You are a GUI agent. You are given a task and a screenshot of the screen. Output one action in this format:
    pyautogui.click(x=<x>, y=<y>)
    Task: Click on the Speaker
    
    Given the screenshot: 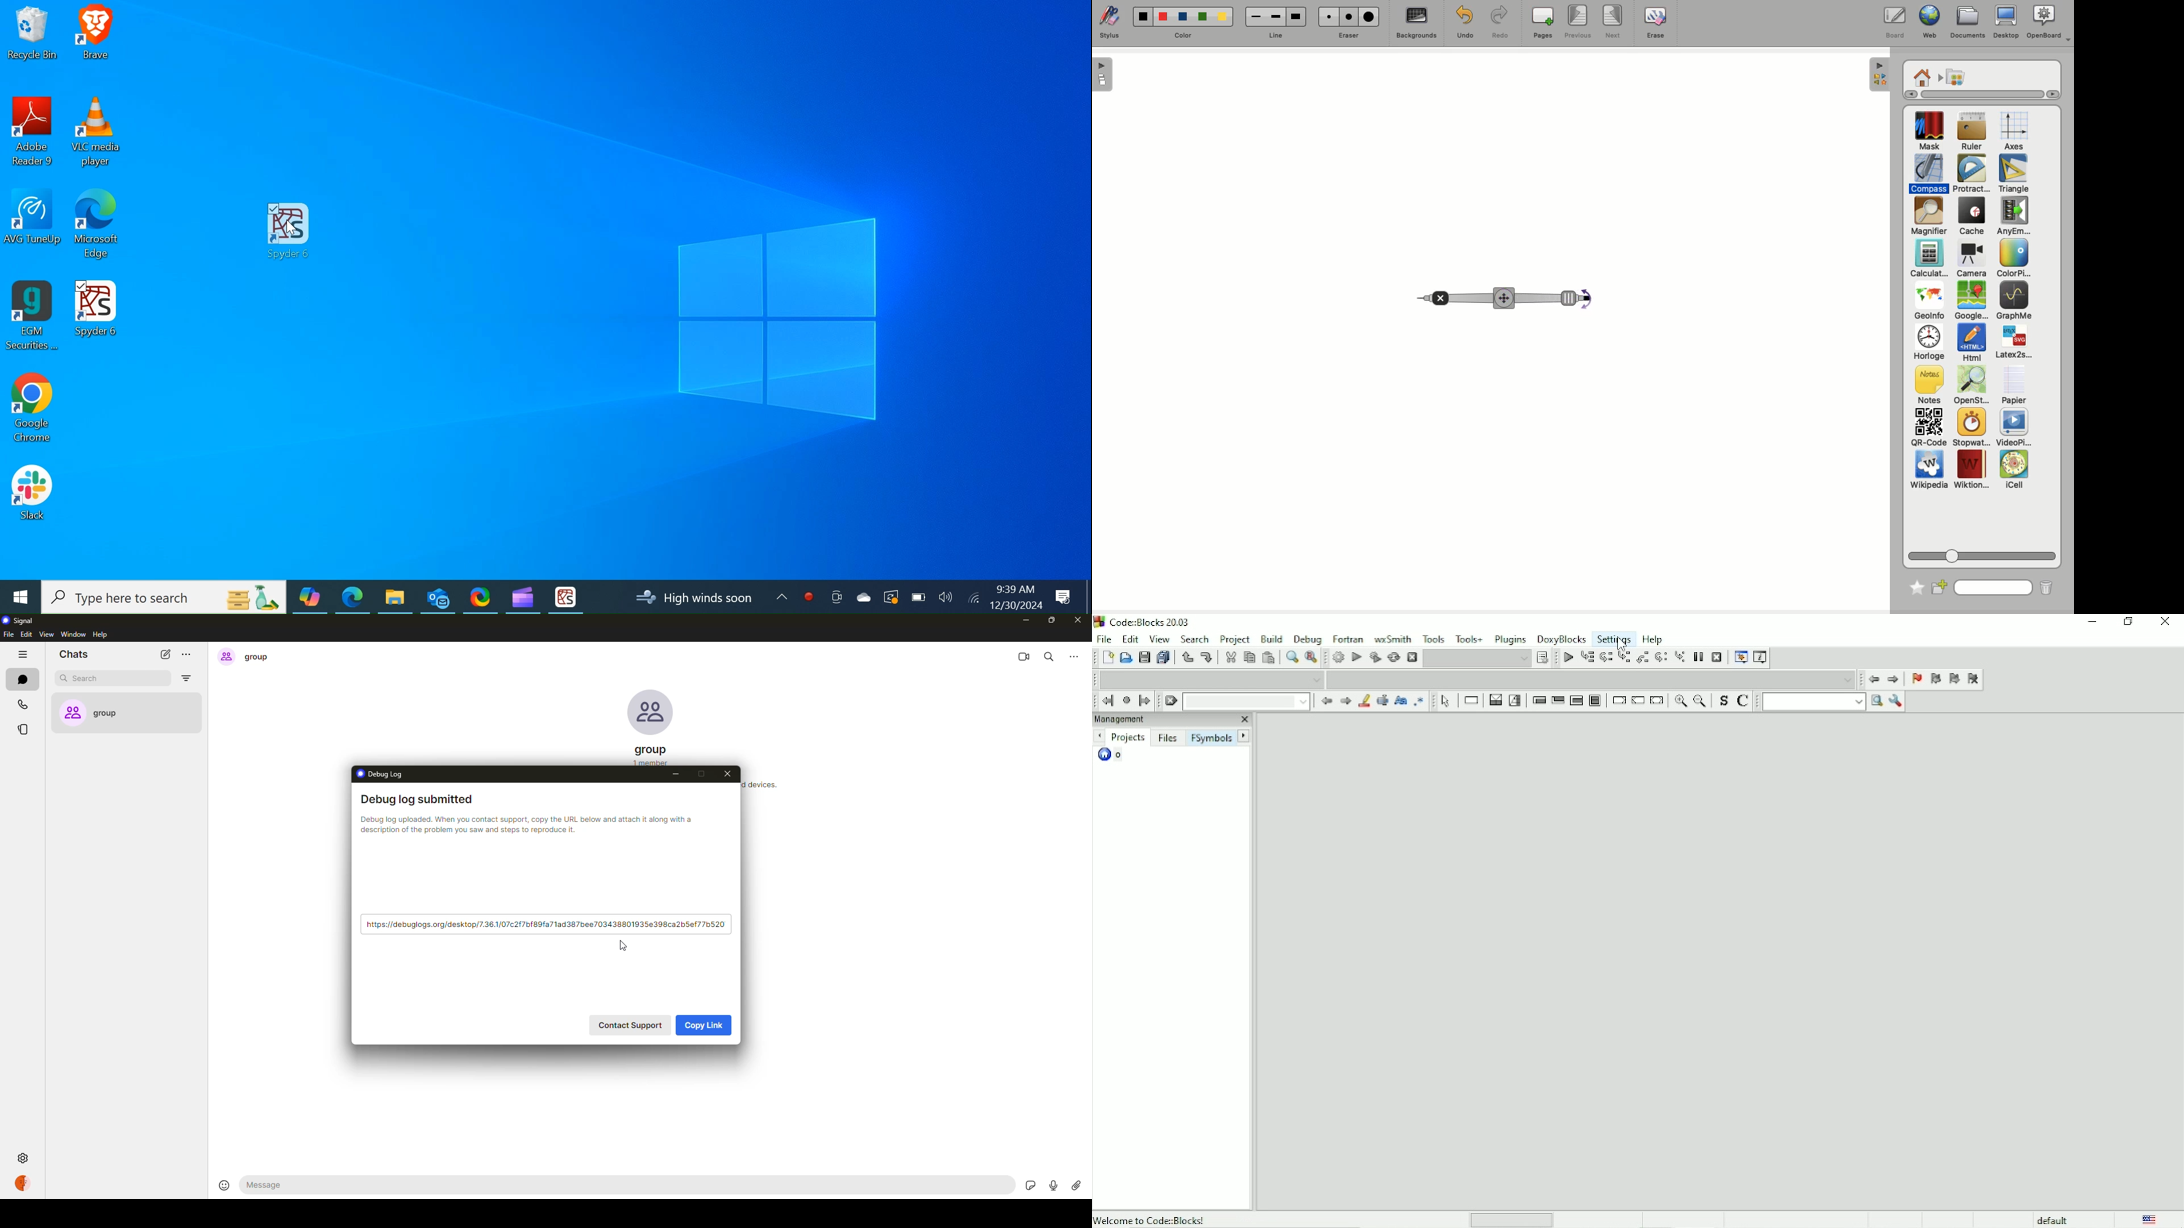 What is the action you would take?
    pyautogui.click(x=946, y=596)
    